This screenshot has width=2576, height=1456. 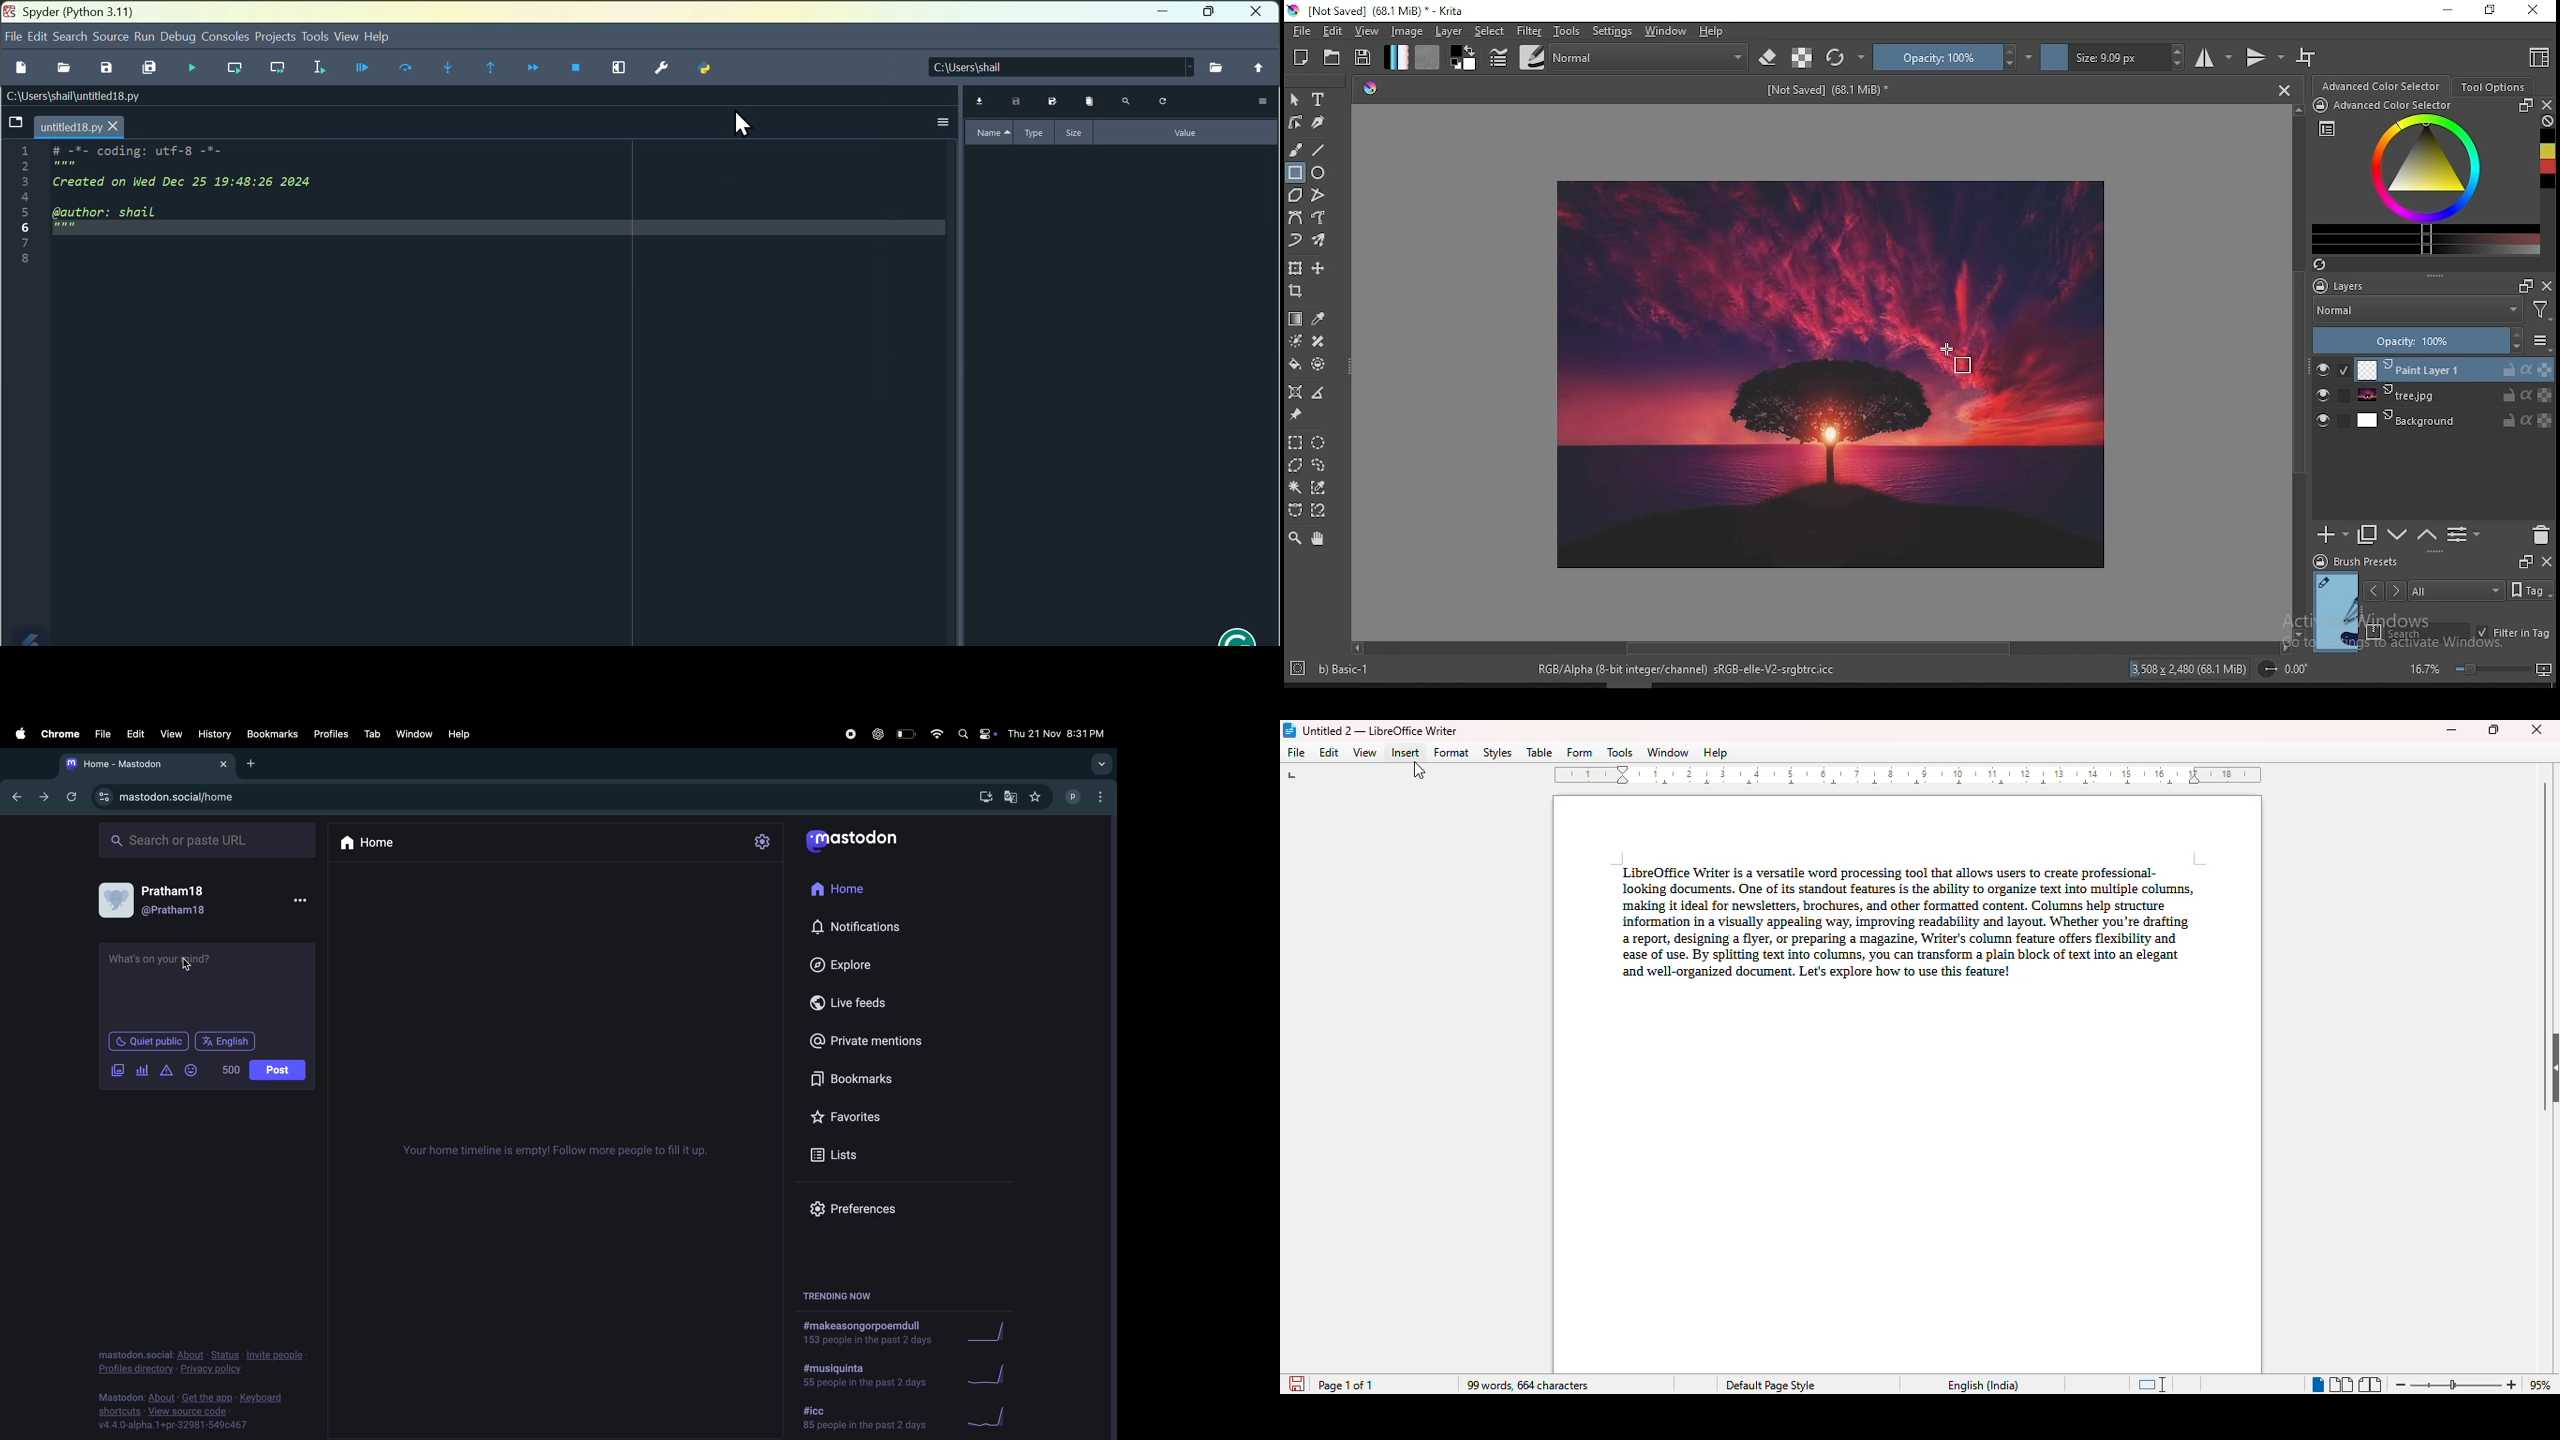 I want to click on save data, so click(x=1014, y=100).